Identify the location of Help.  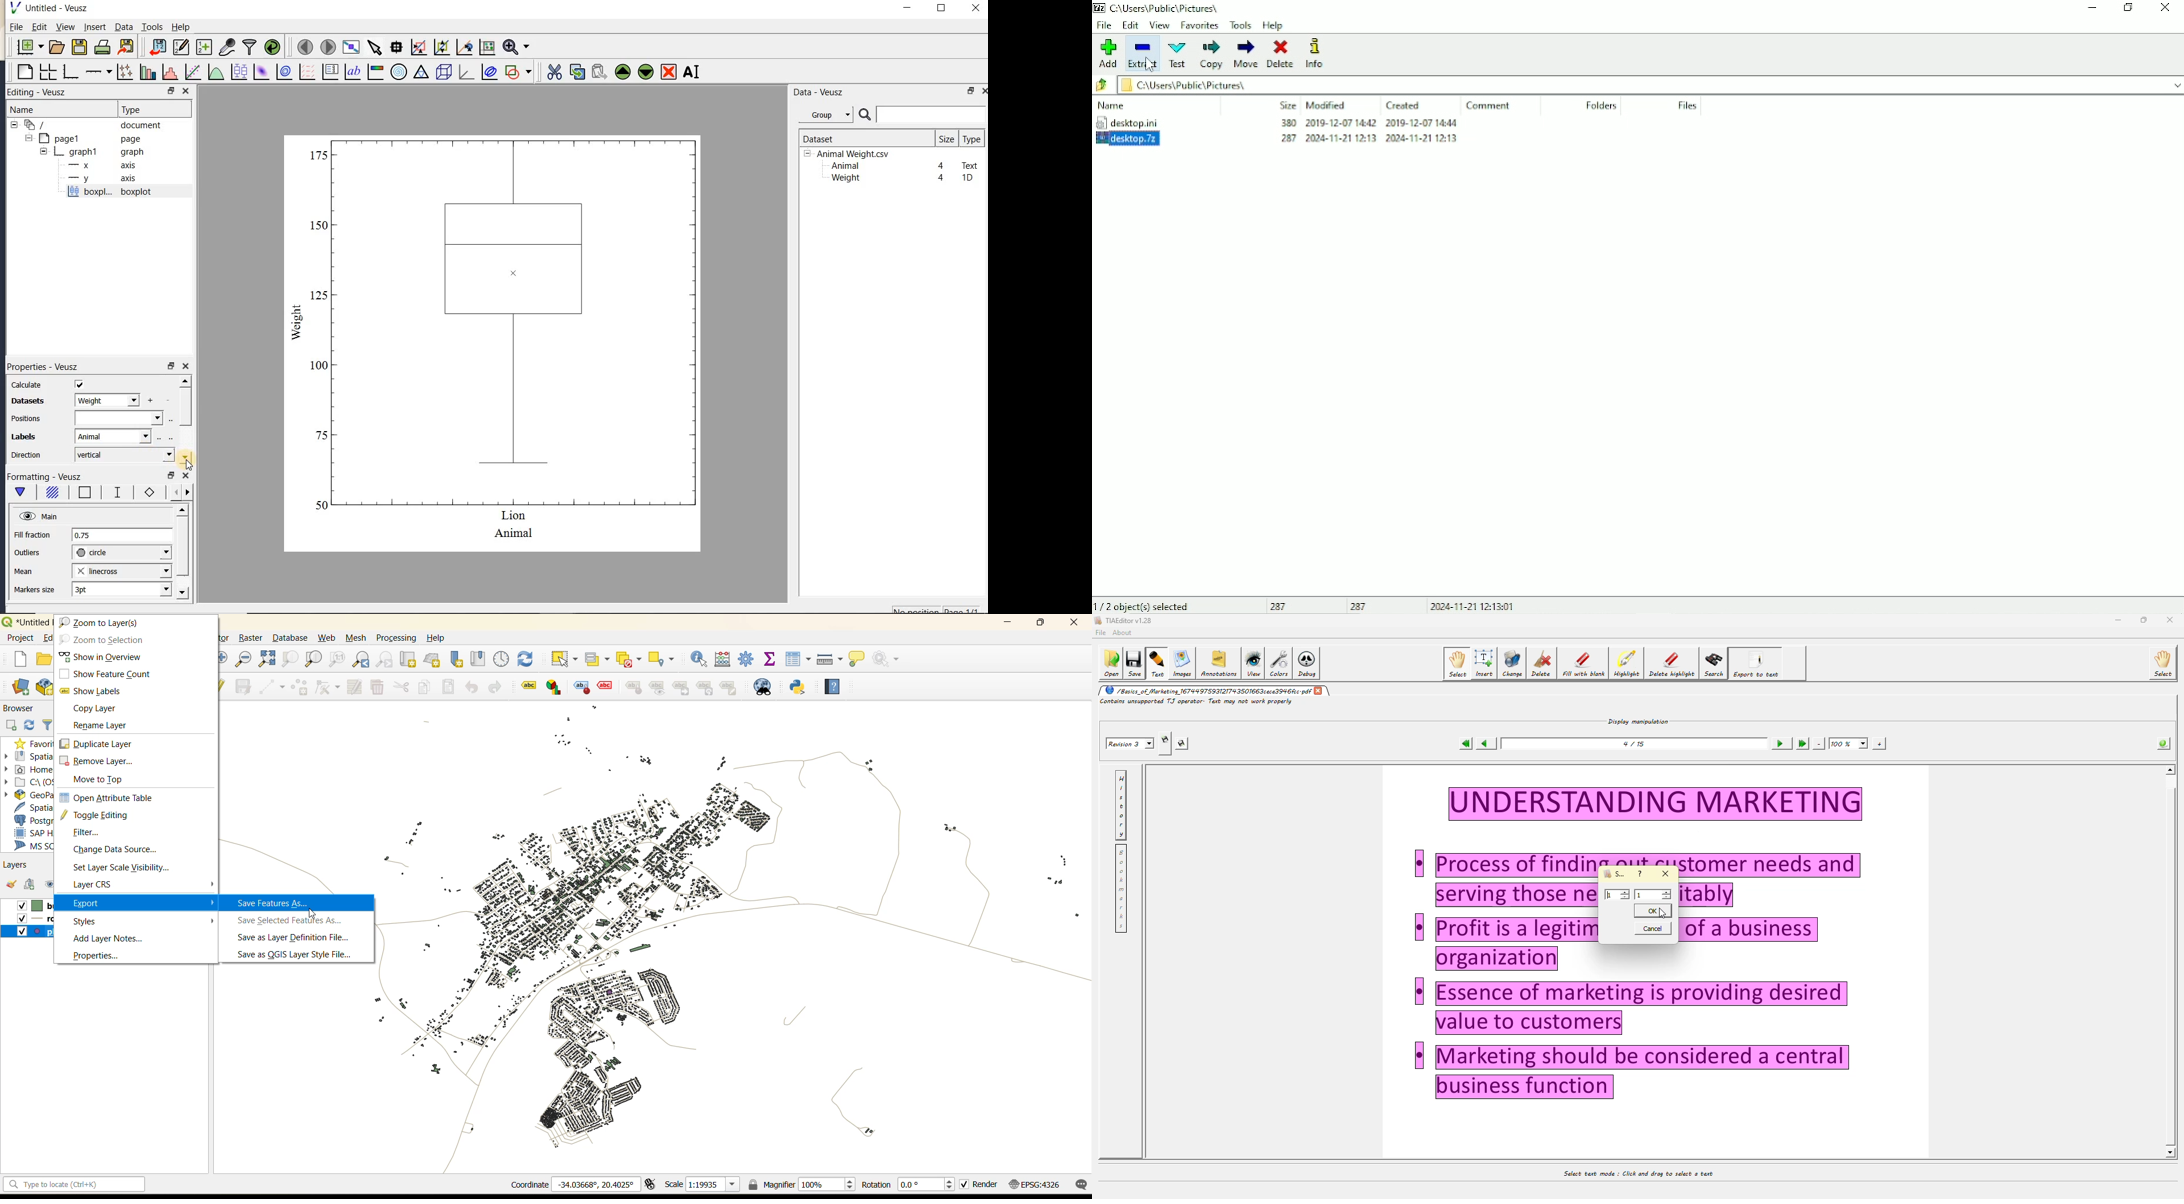
(181, 27).